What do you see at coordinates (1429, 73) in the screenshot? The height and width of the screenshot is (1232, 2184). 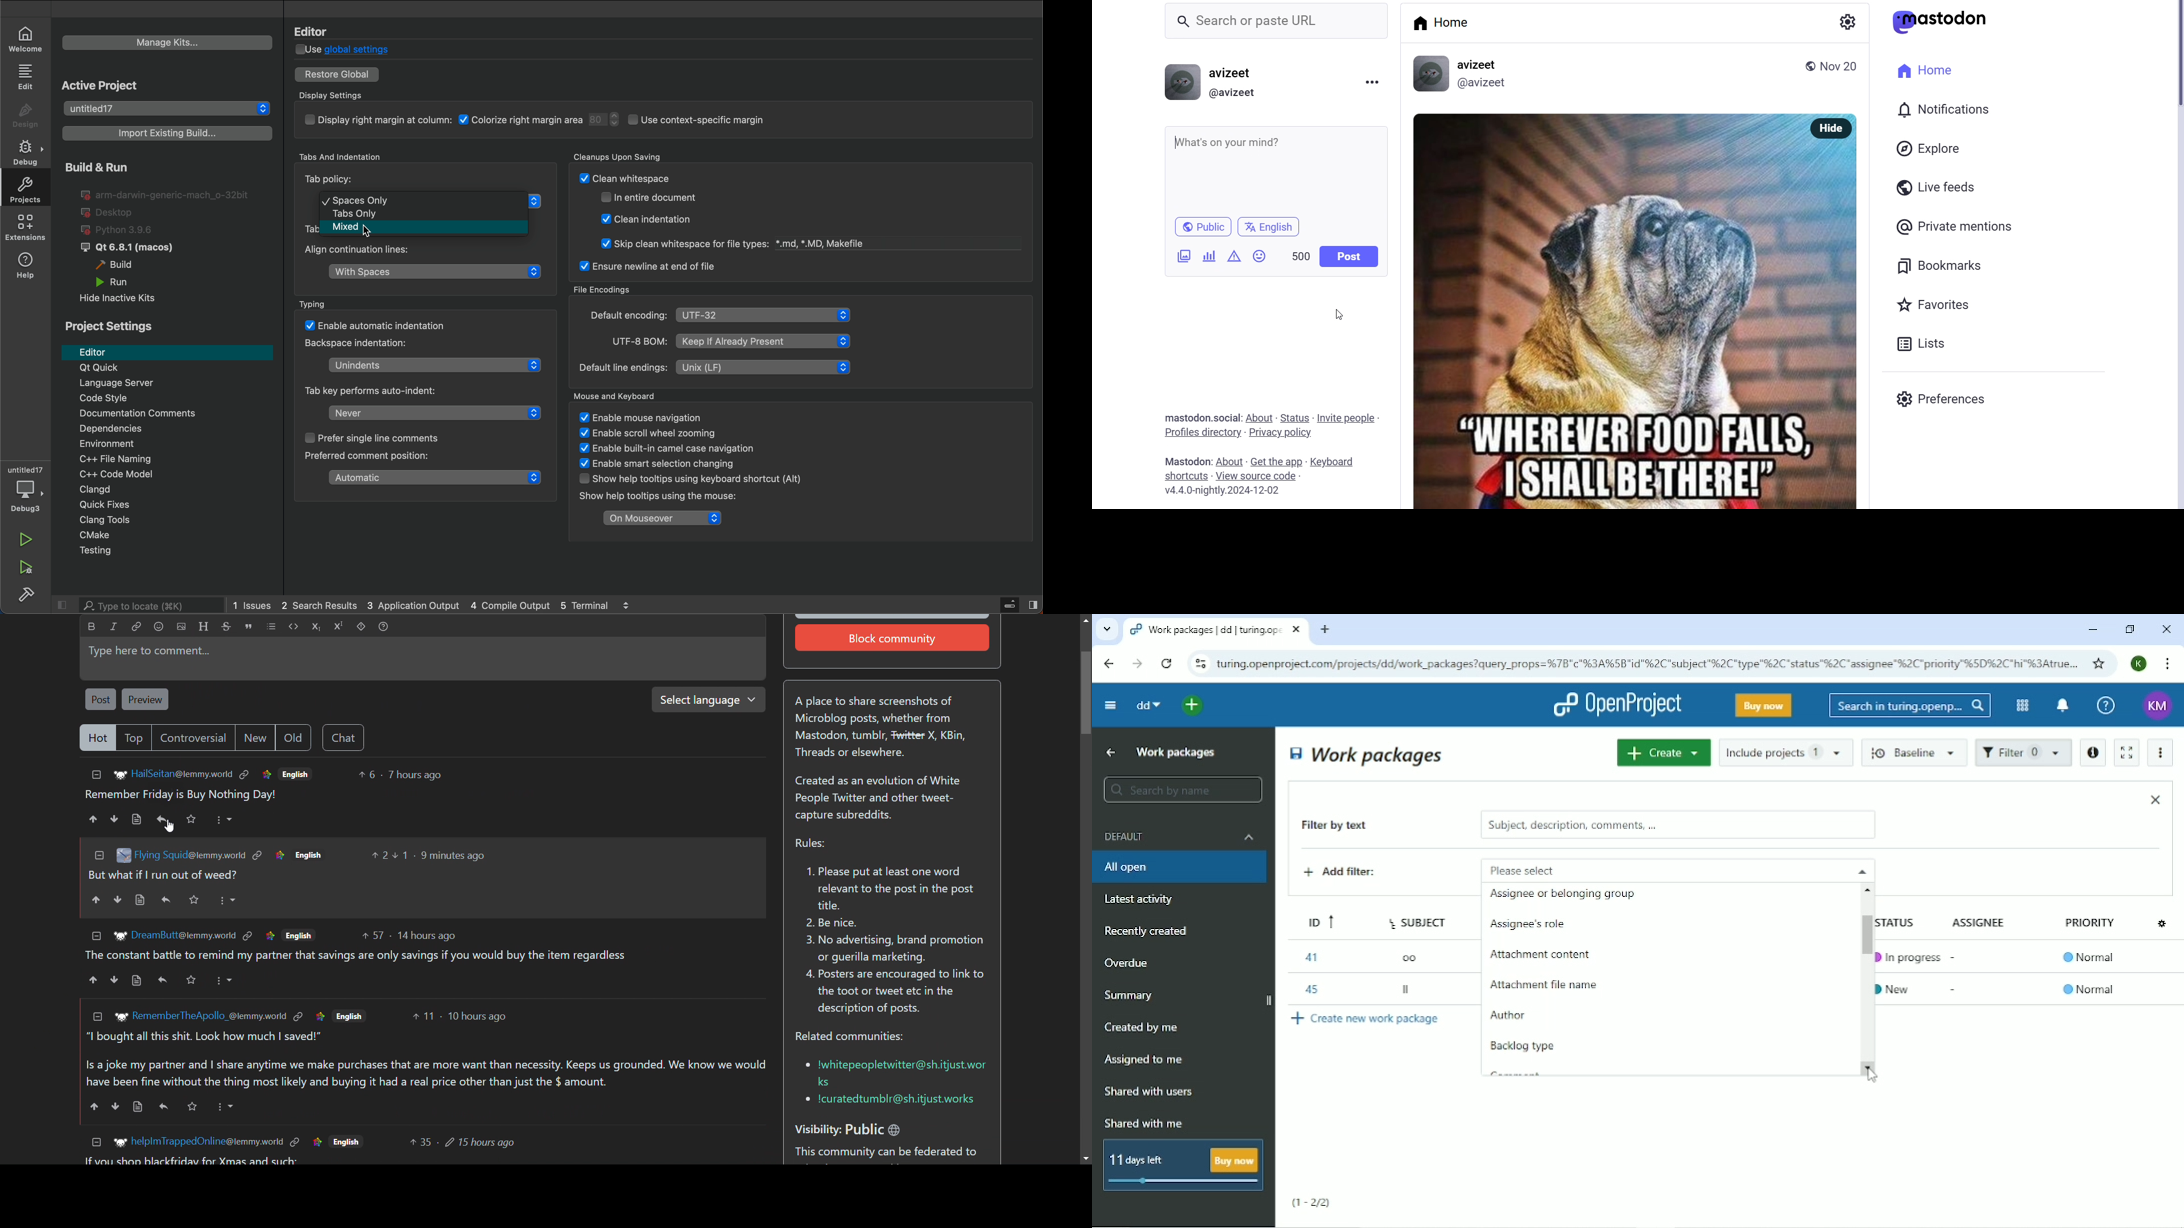 I see `profile picture` at bounding box center [1429, 73].